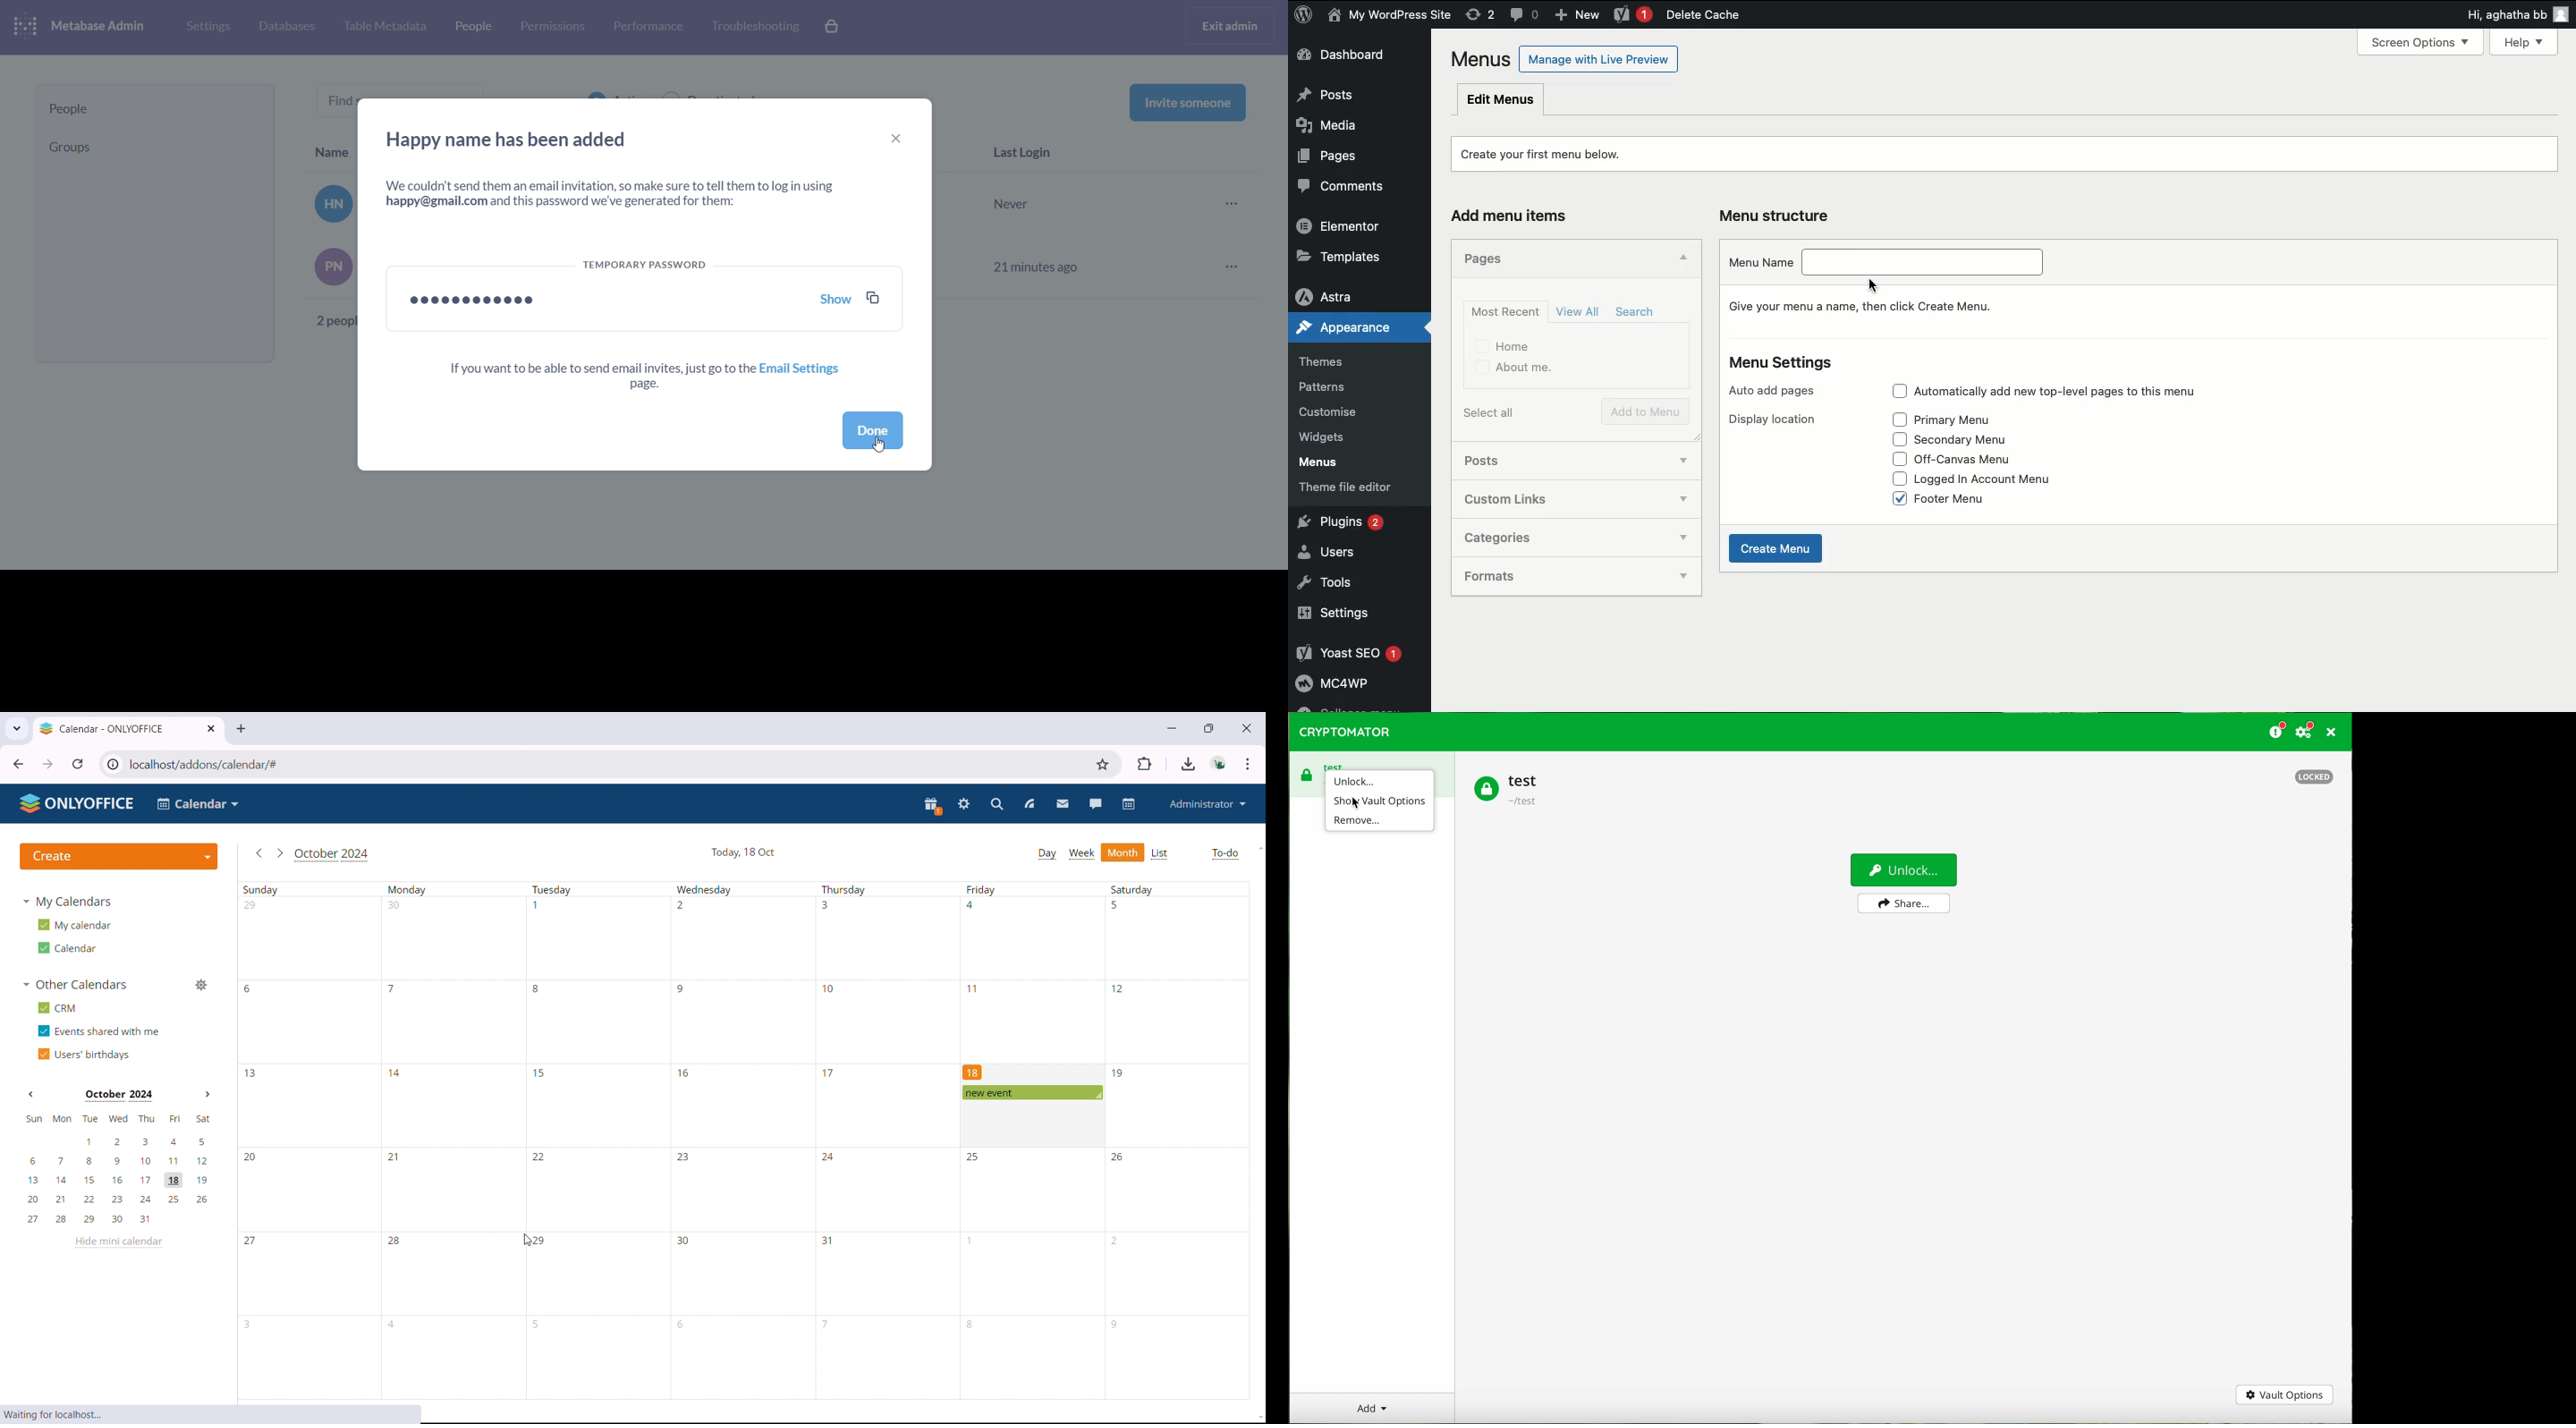 The width and height of the screenshot is (2576, 1428). What do you see at coordinates (1782, 365) in the screenshot?
I see `Menu settings` at bounding box center [1782, 365].